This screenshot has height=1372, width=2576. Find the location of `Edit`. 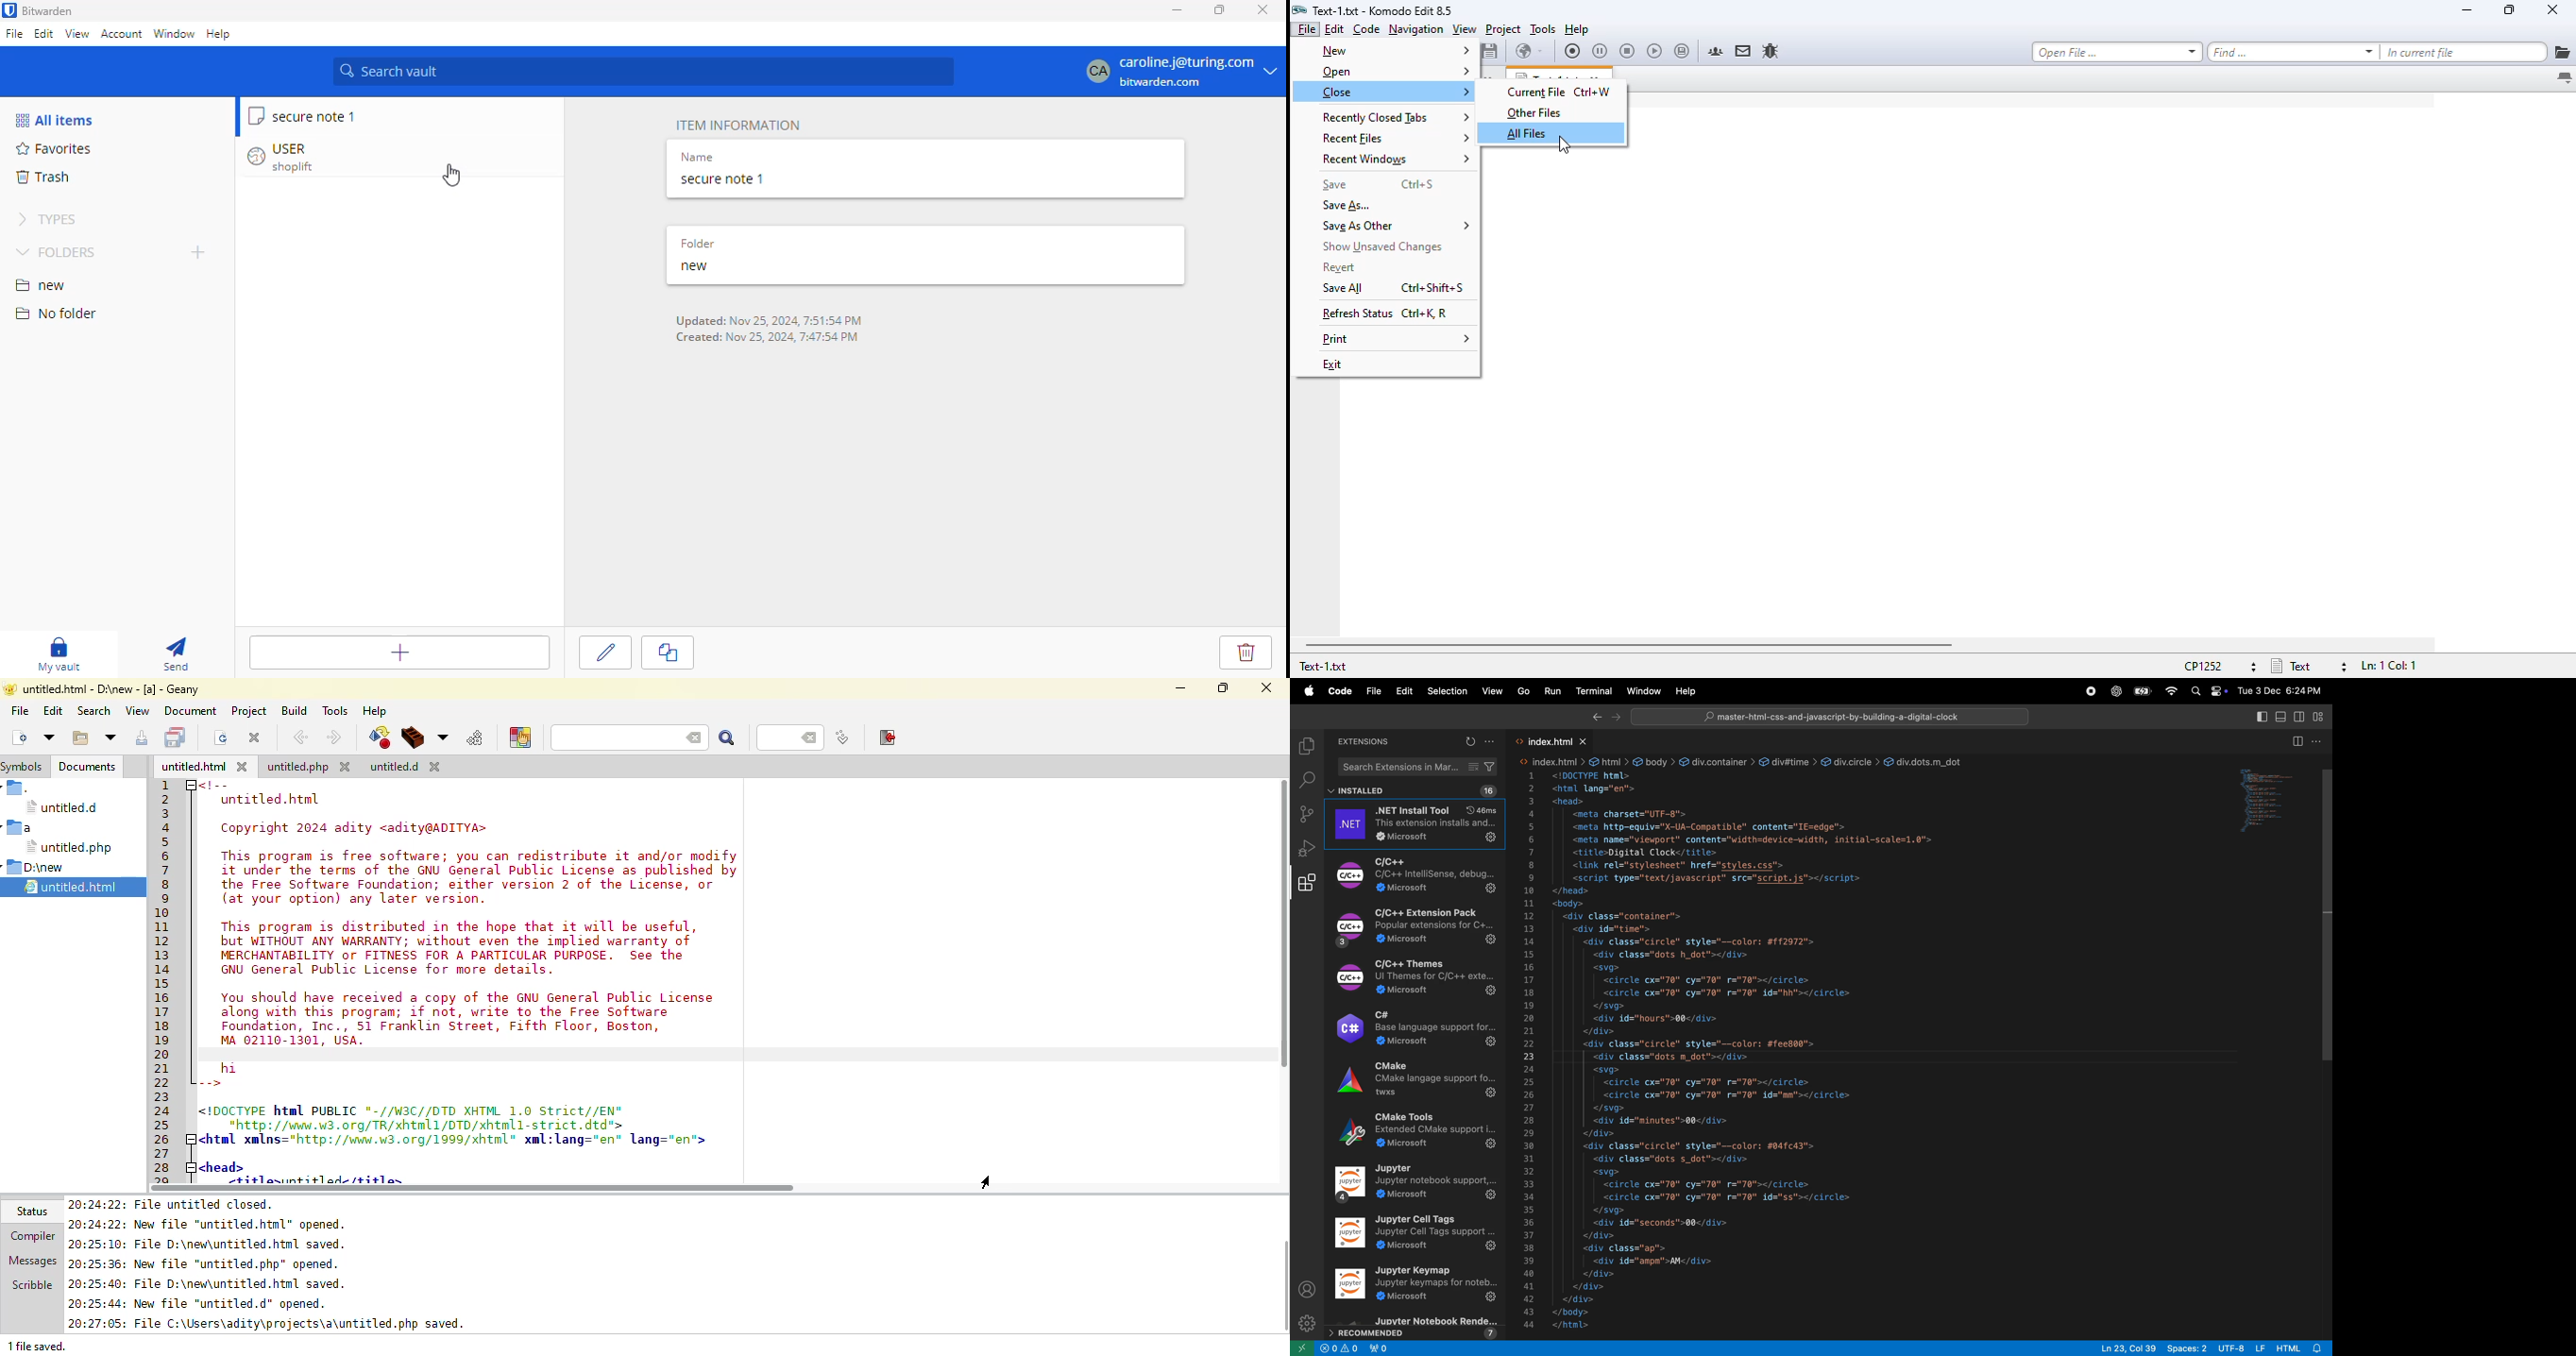

Edit is located at coordinates (1402, 690).